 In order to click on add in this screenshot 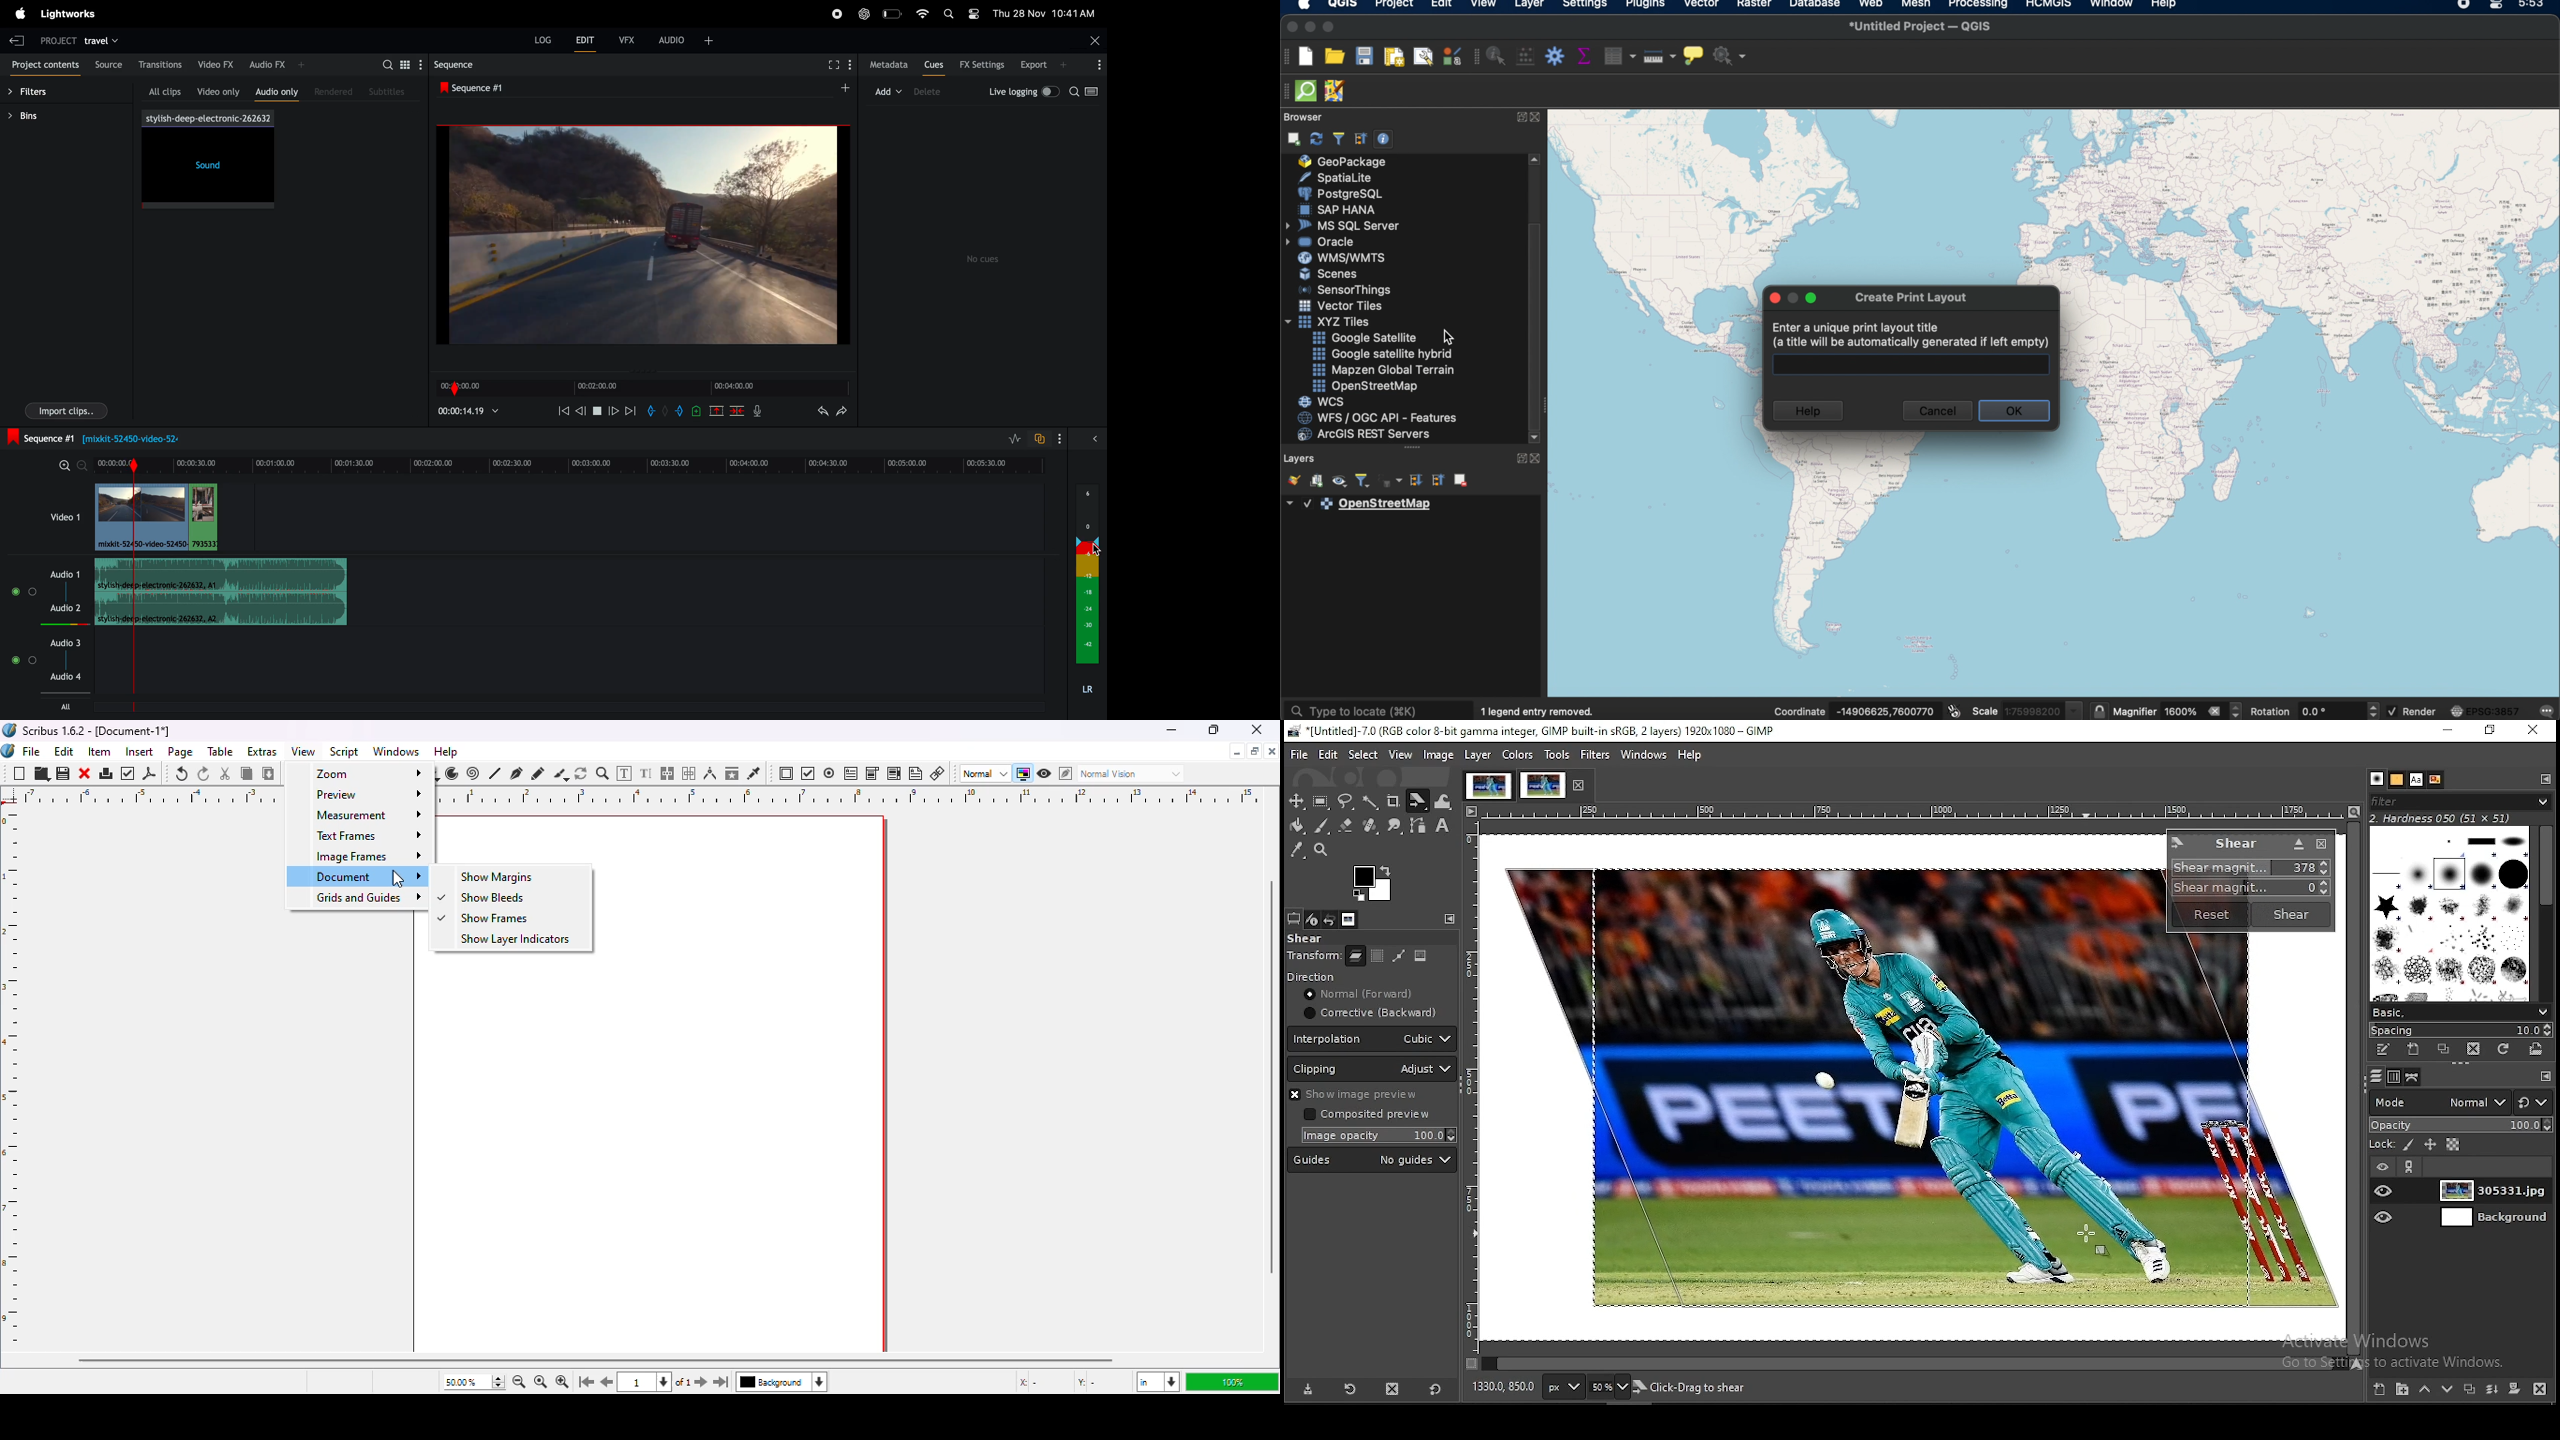, I will do `click(889, 92)`.